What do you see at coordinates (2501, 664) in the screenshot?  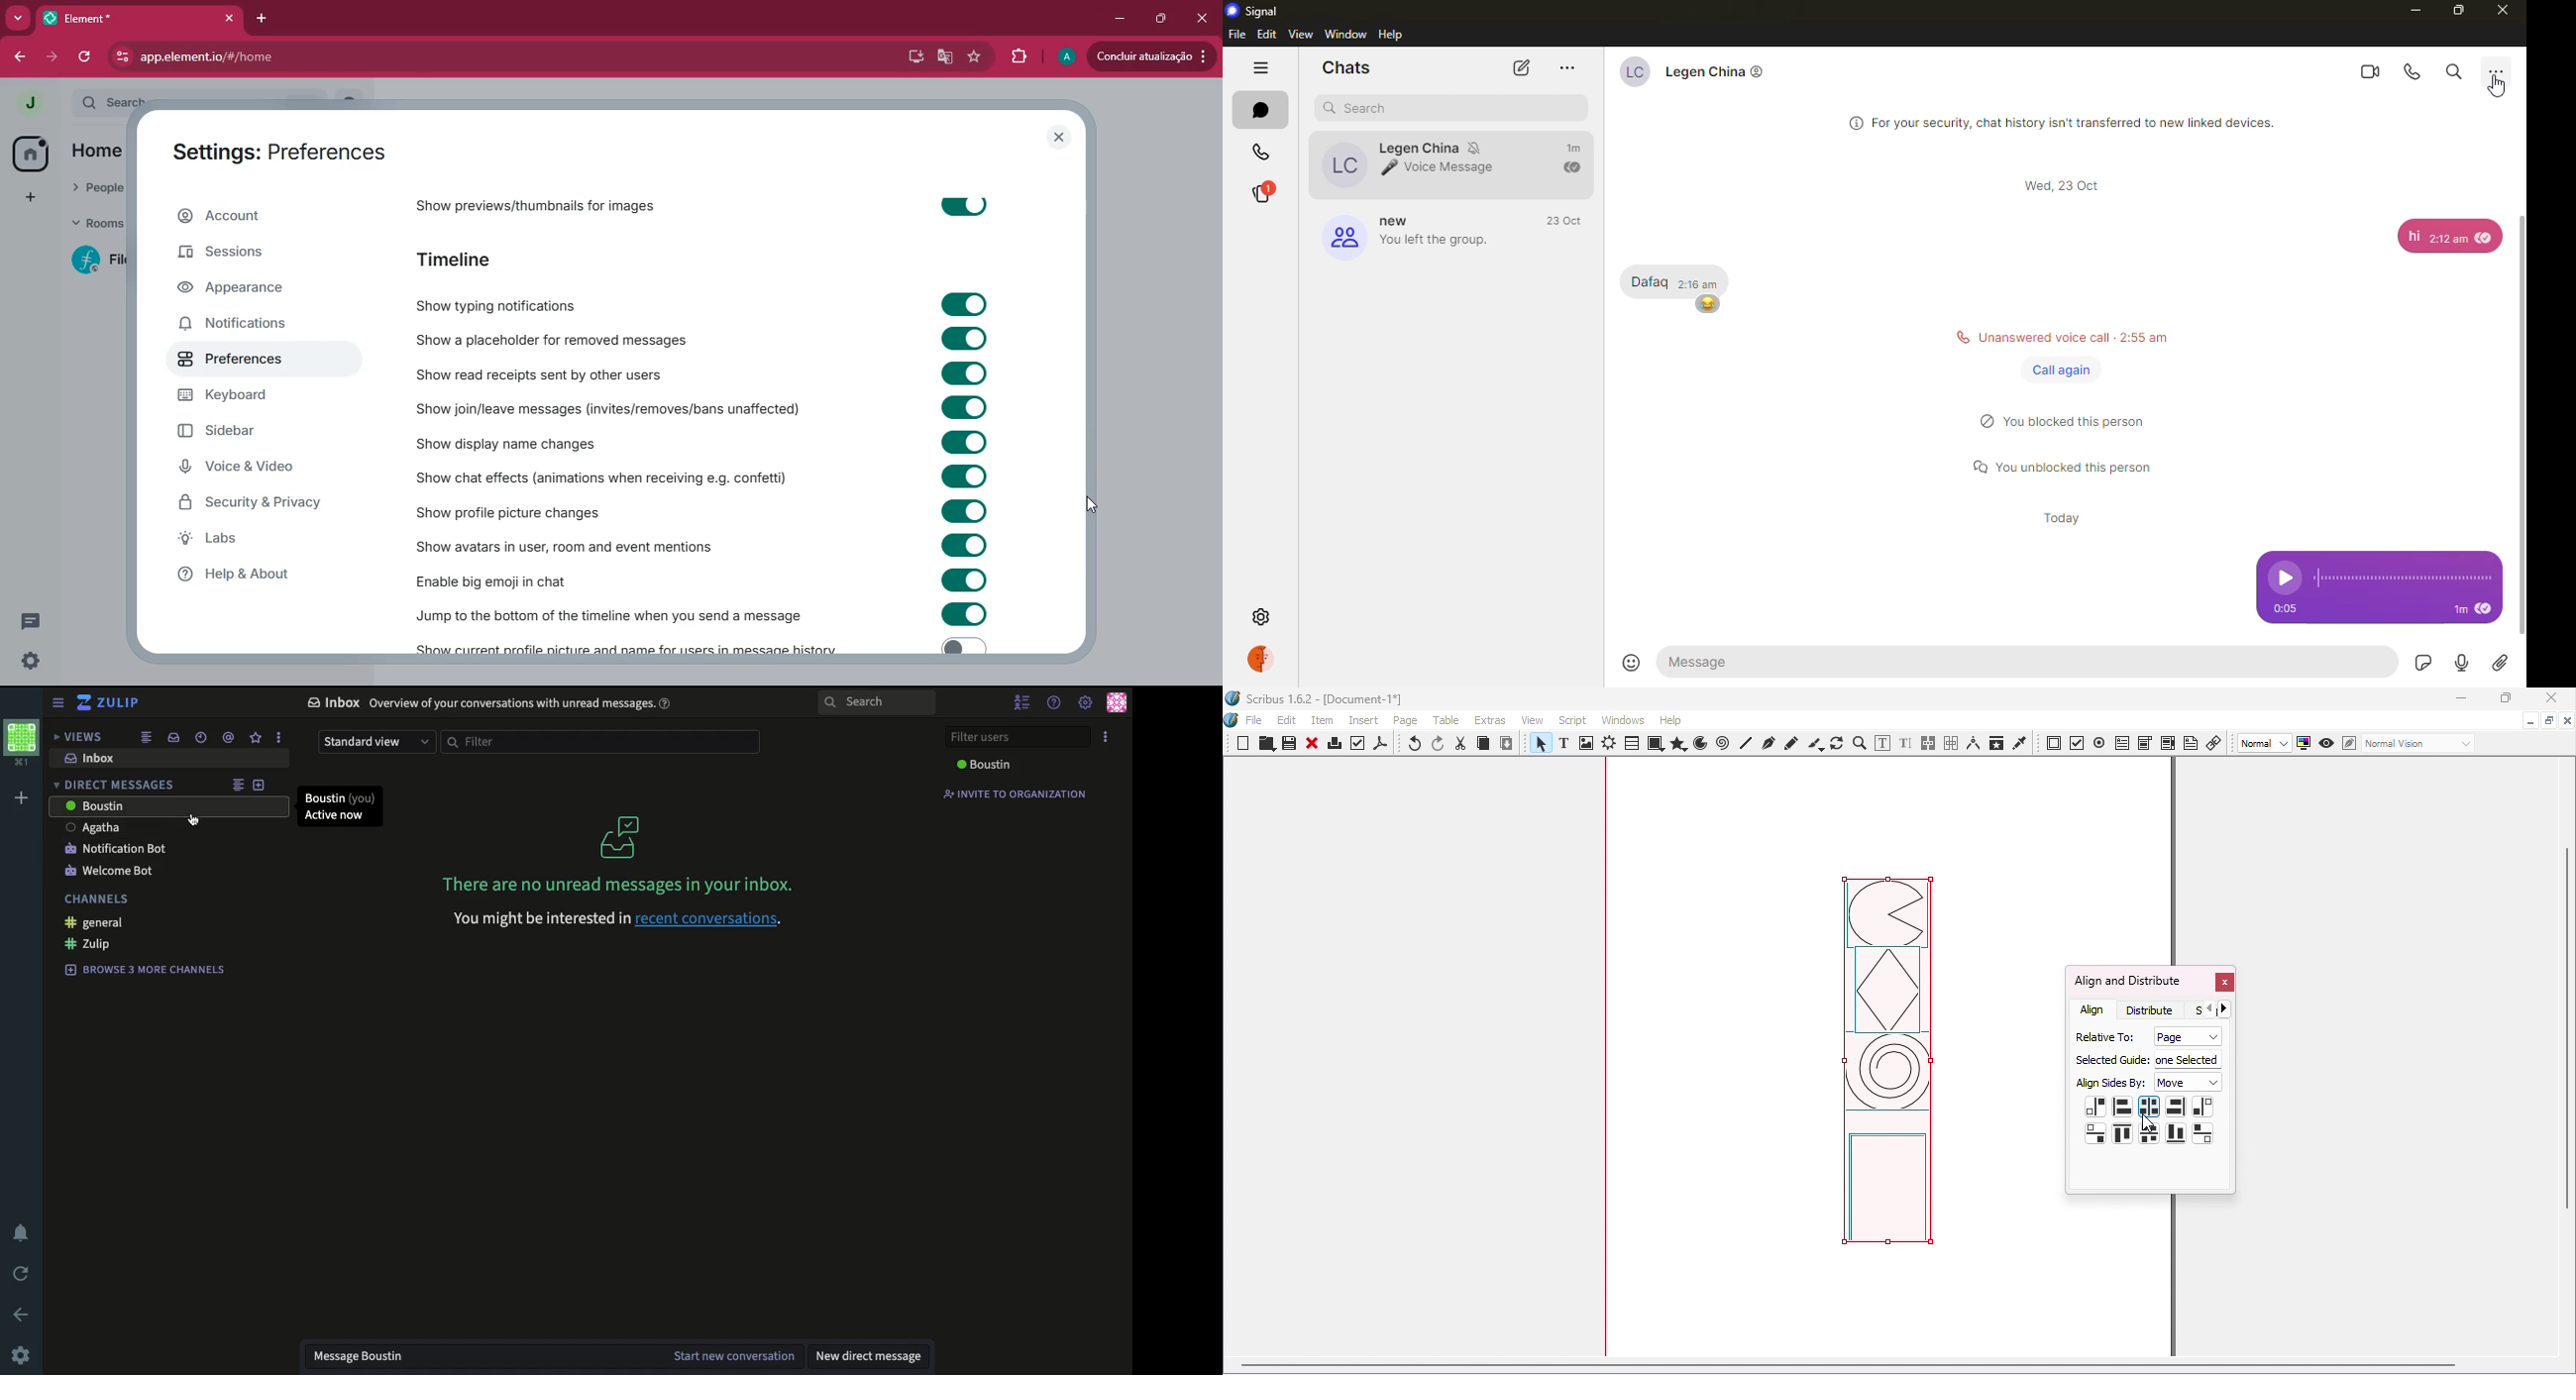 I see `attach` at bounding box center [2501, 664].